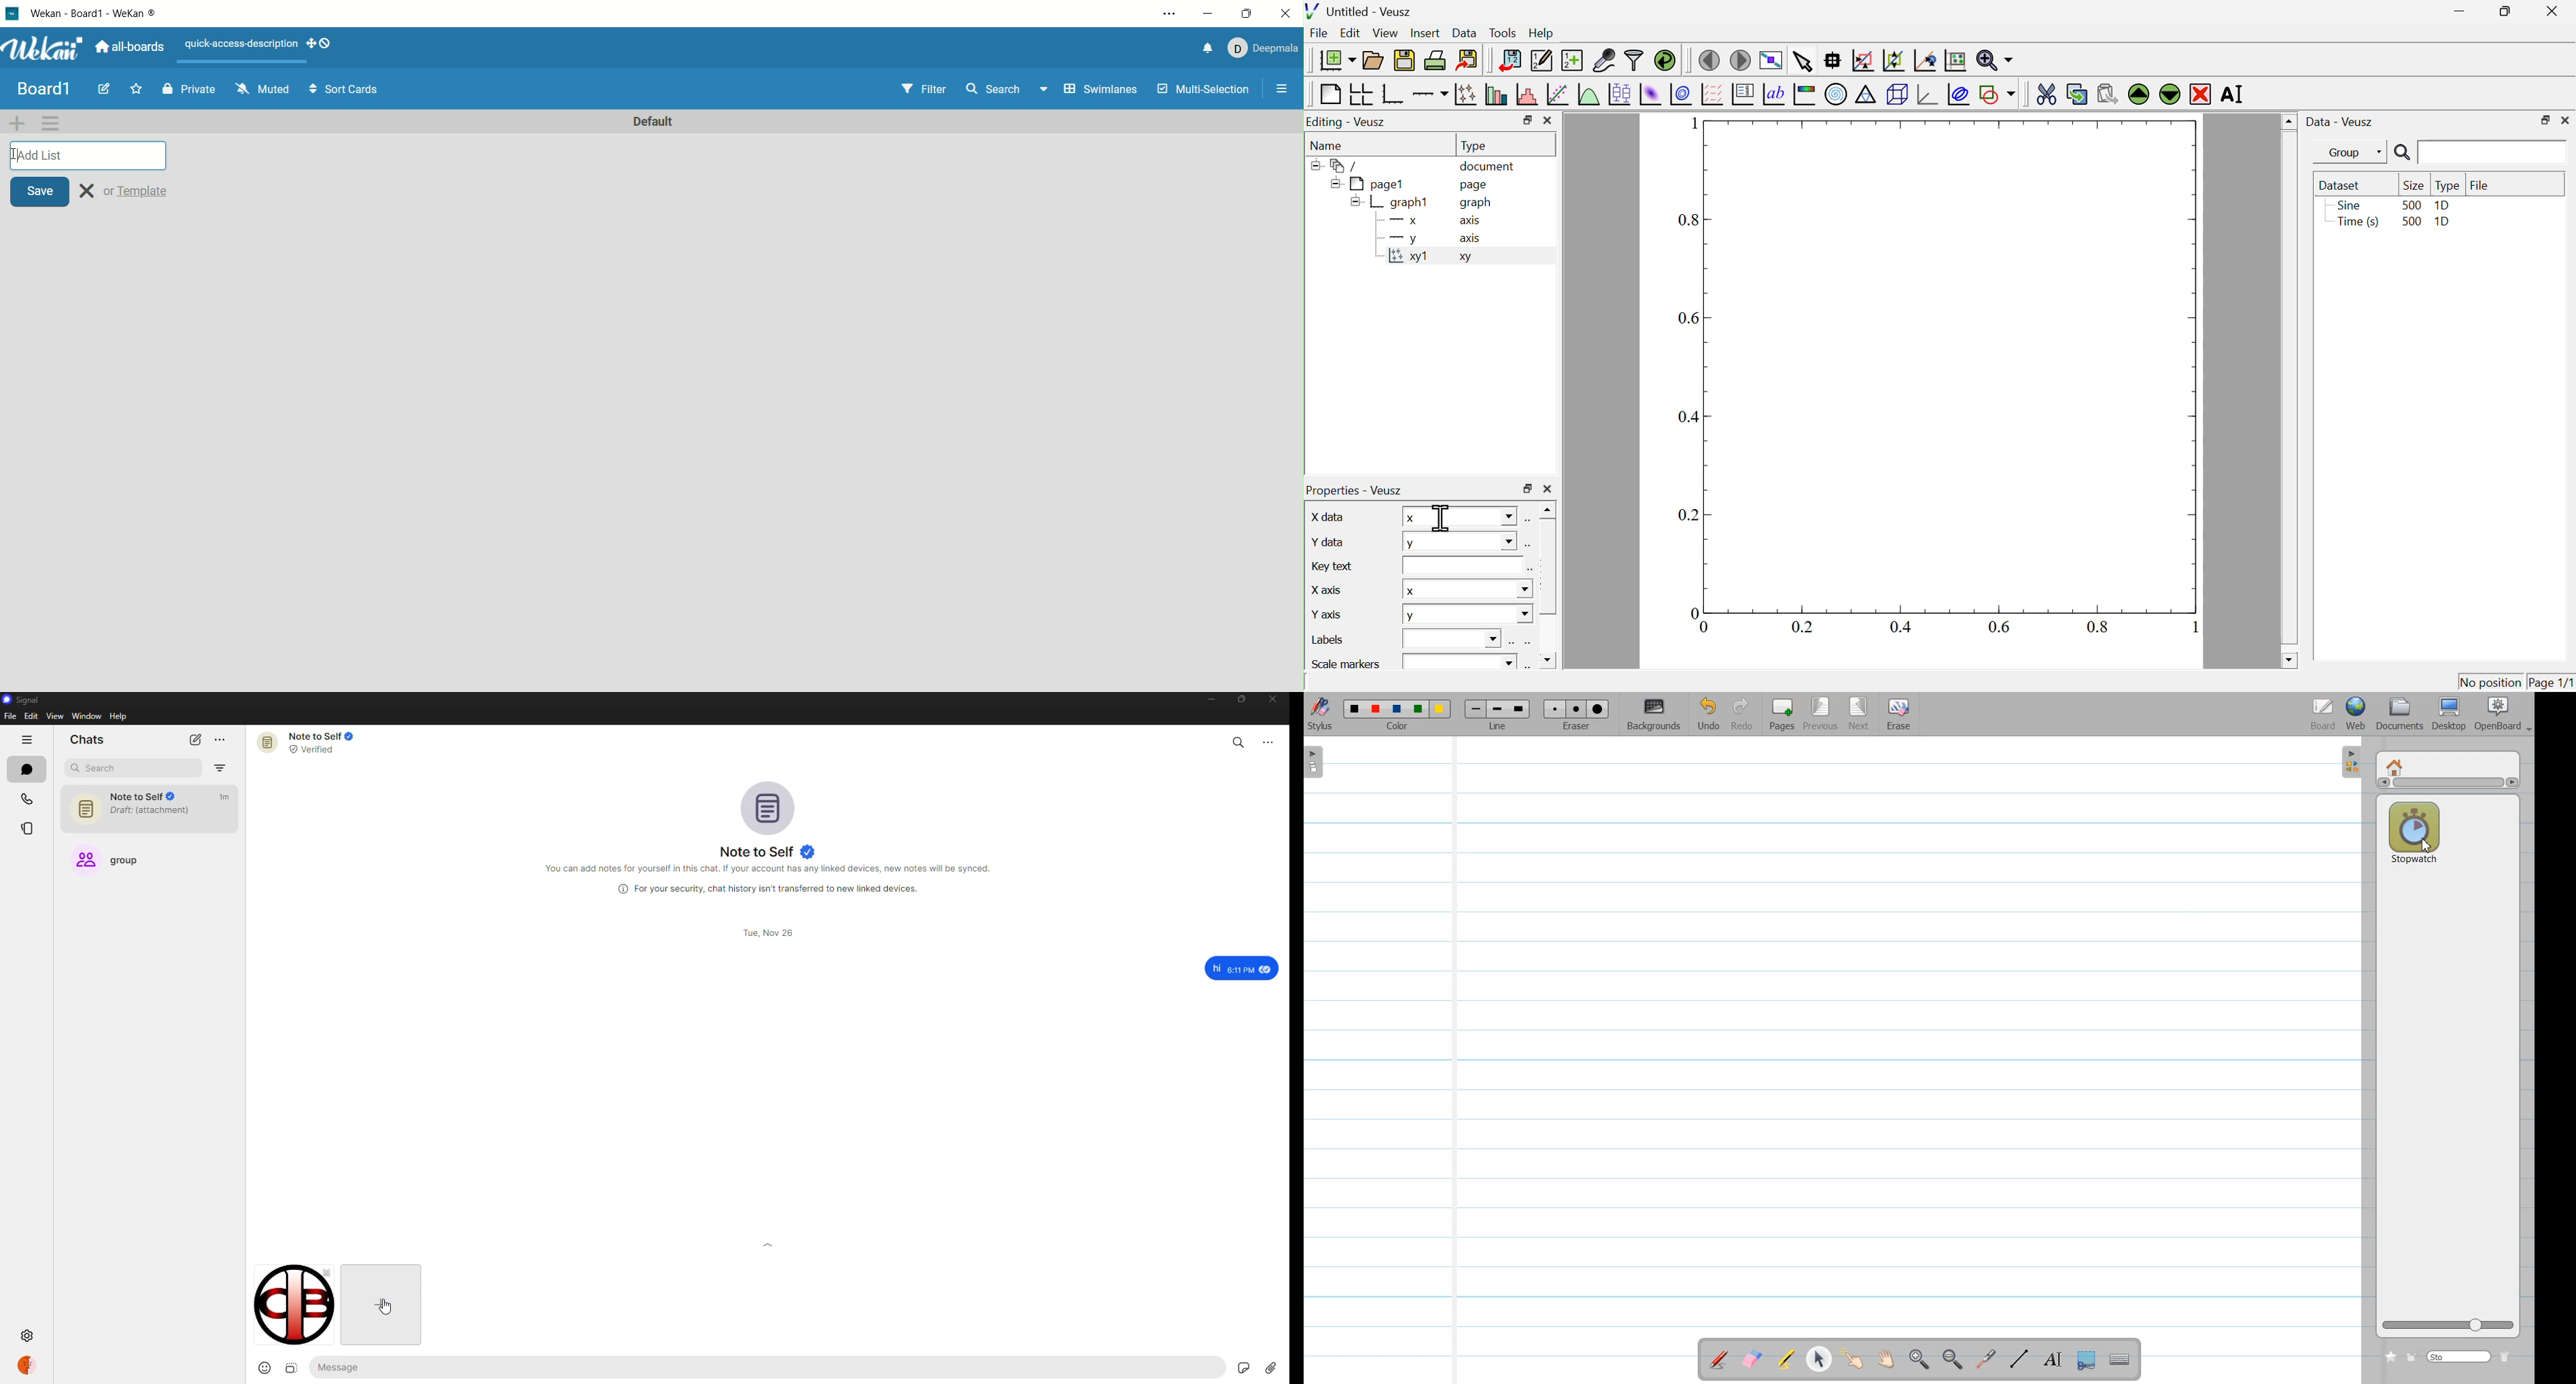  What do you see at coordinates (2121, 1360) in the screenshot?
I see `Display Virtual Keyboard ` at bounding box center [2121, 1360].